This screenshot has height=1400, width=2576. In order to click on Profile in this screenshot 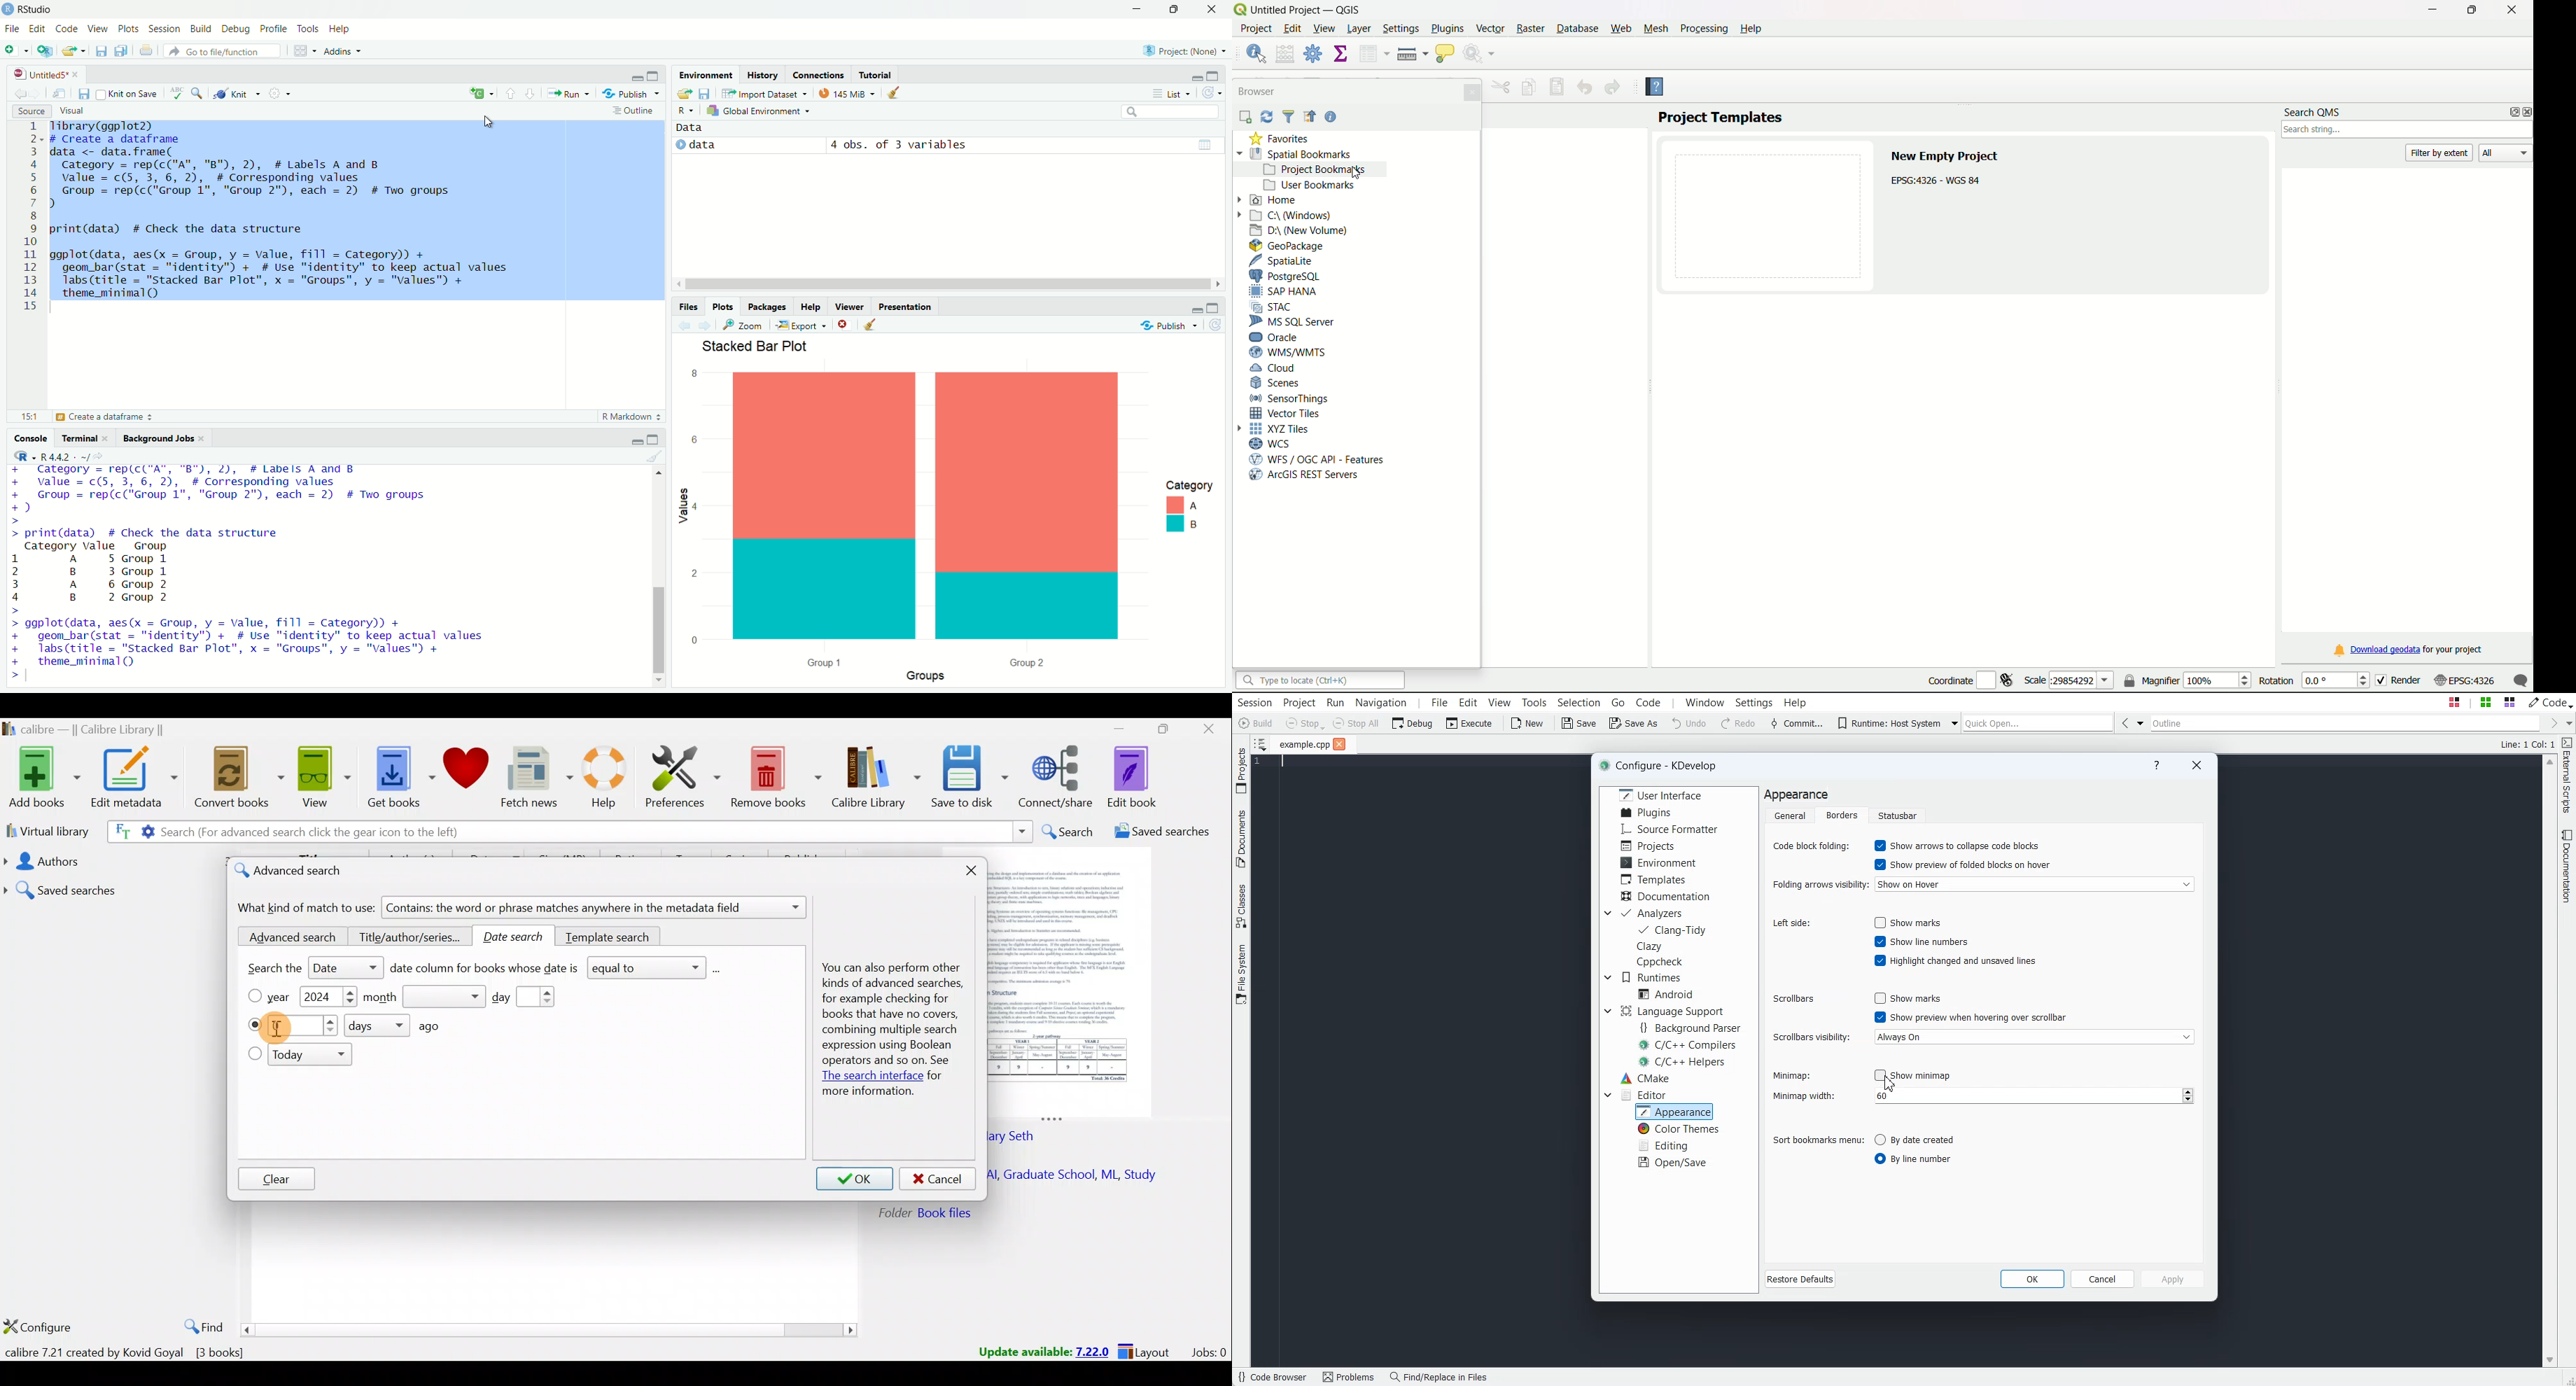, I will do `click(274, 28)`.